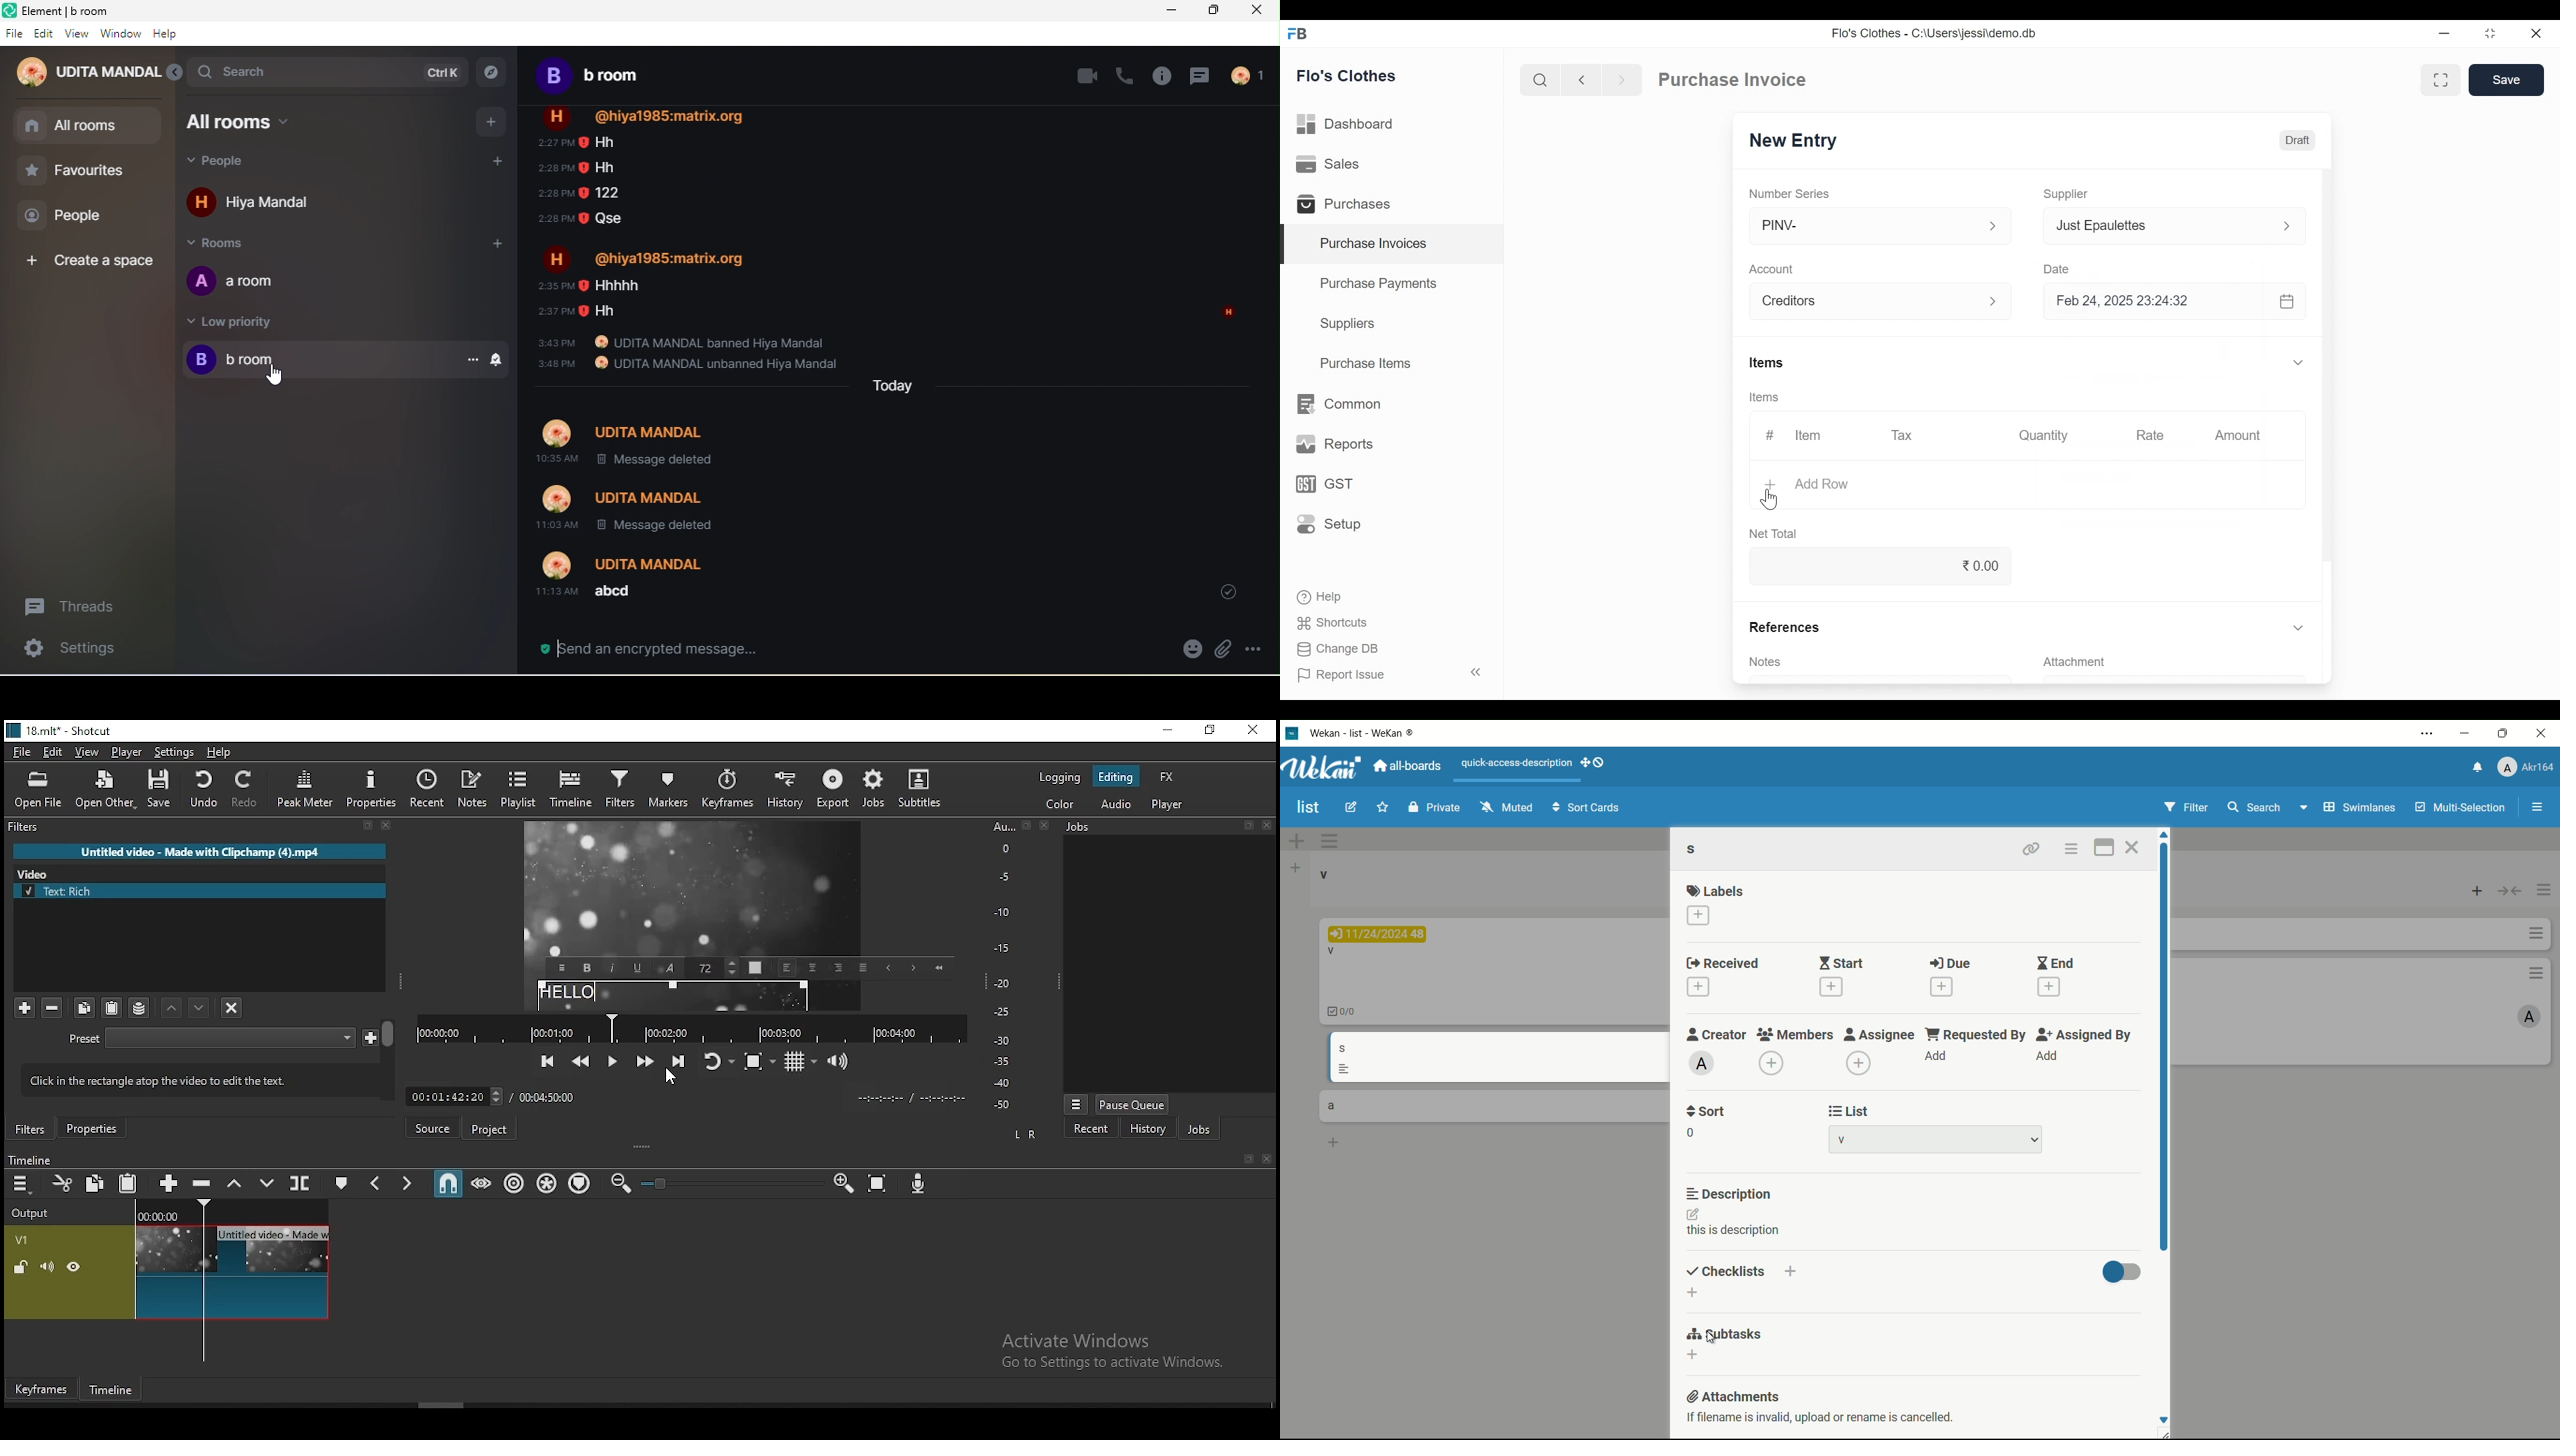  What do you see at coordinates (2077, 661) in the screenshot?
I see `Attachment` at bounding box center [2077, 661].